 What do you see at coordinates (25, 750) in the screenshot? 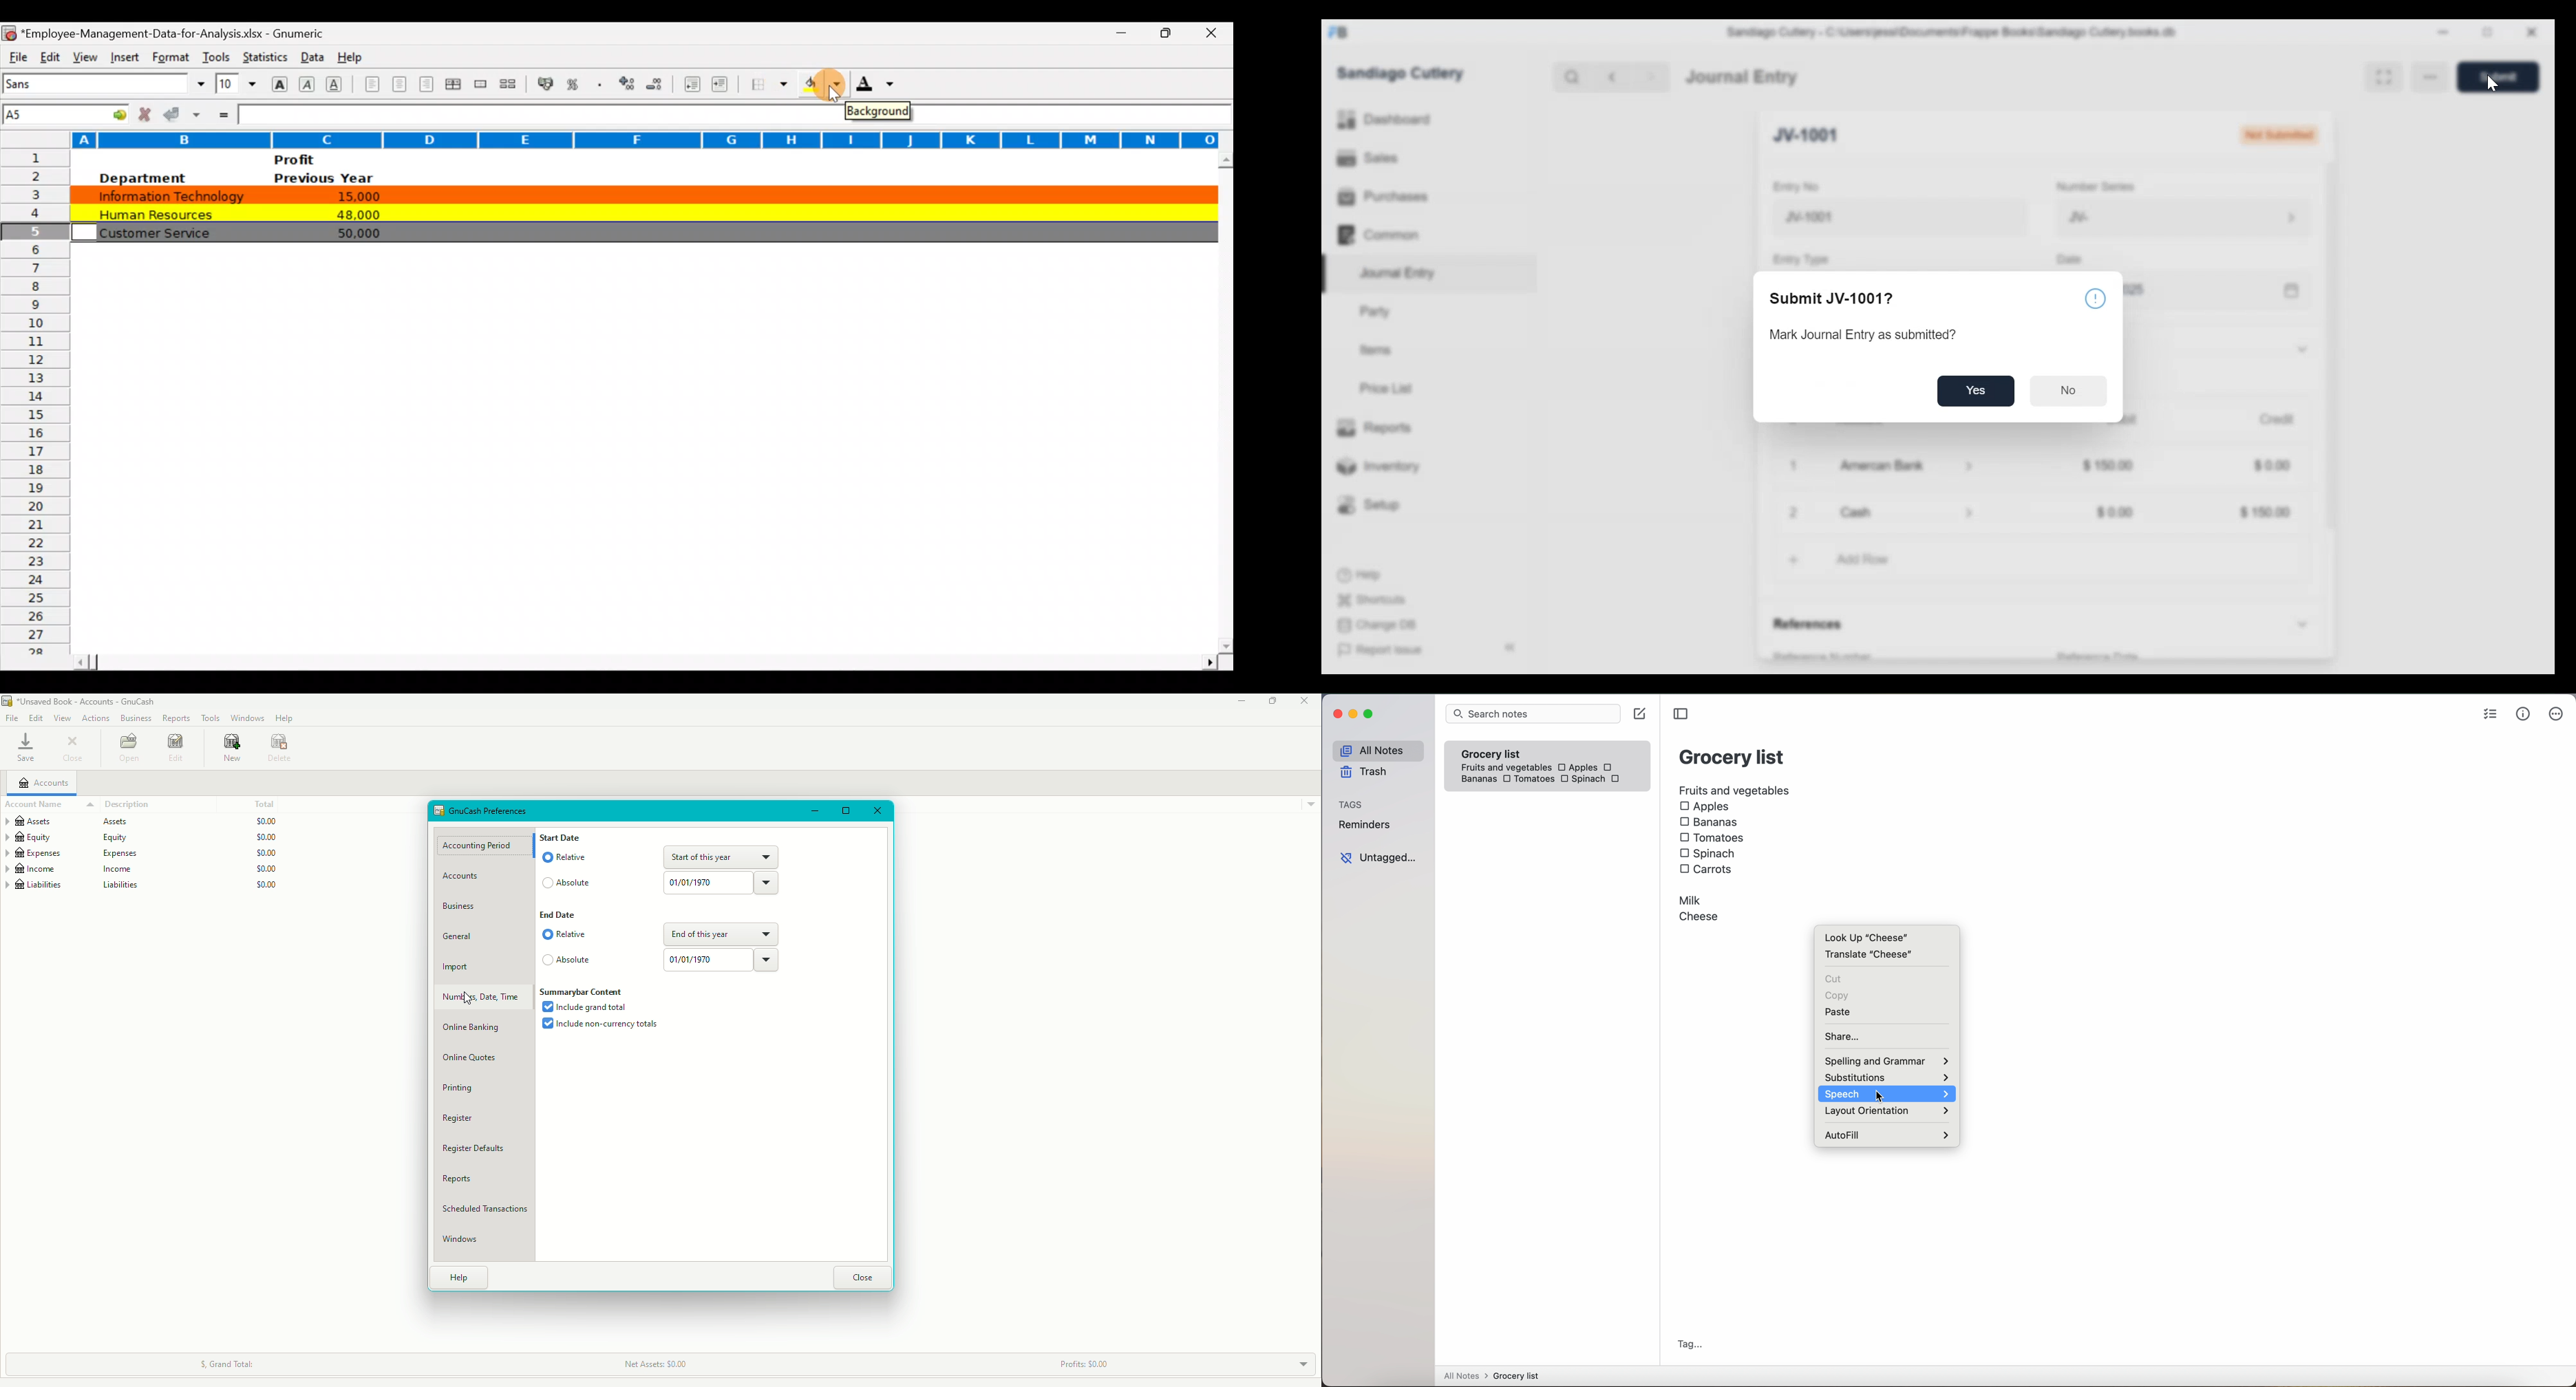
I see `Save` at bounding box center [25, 750].